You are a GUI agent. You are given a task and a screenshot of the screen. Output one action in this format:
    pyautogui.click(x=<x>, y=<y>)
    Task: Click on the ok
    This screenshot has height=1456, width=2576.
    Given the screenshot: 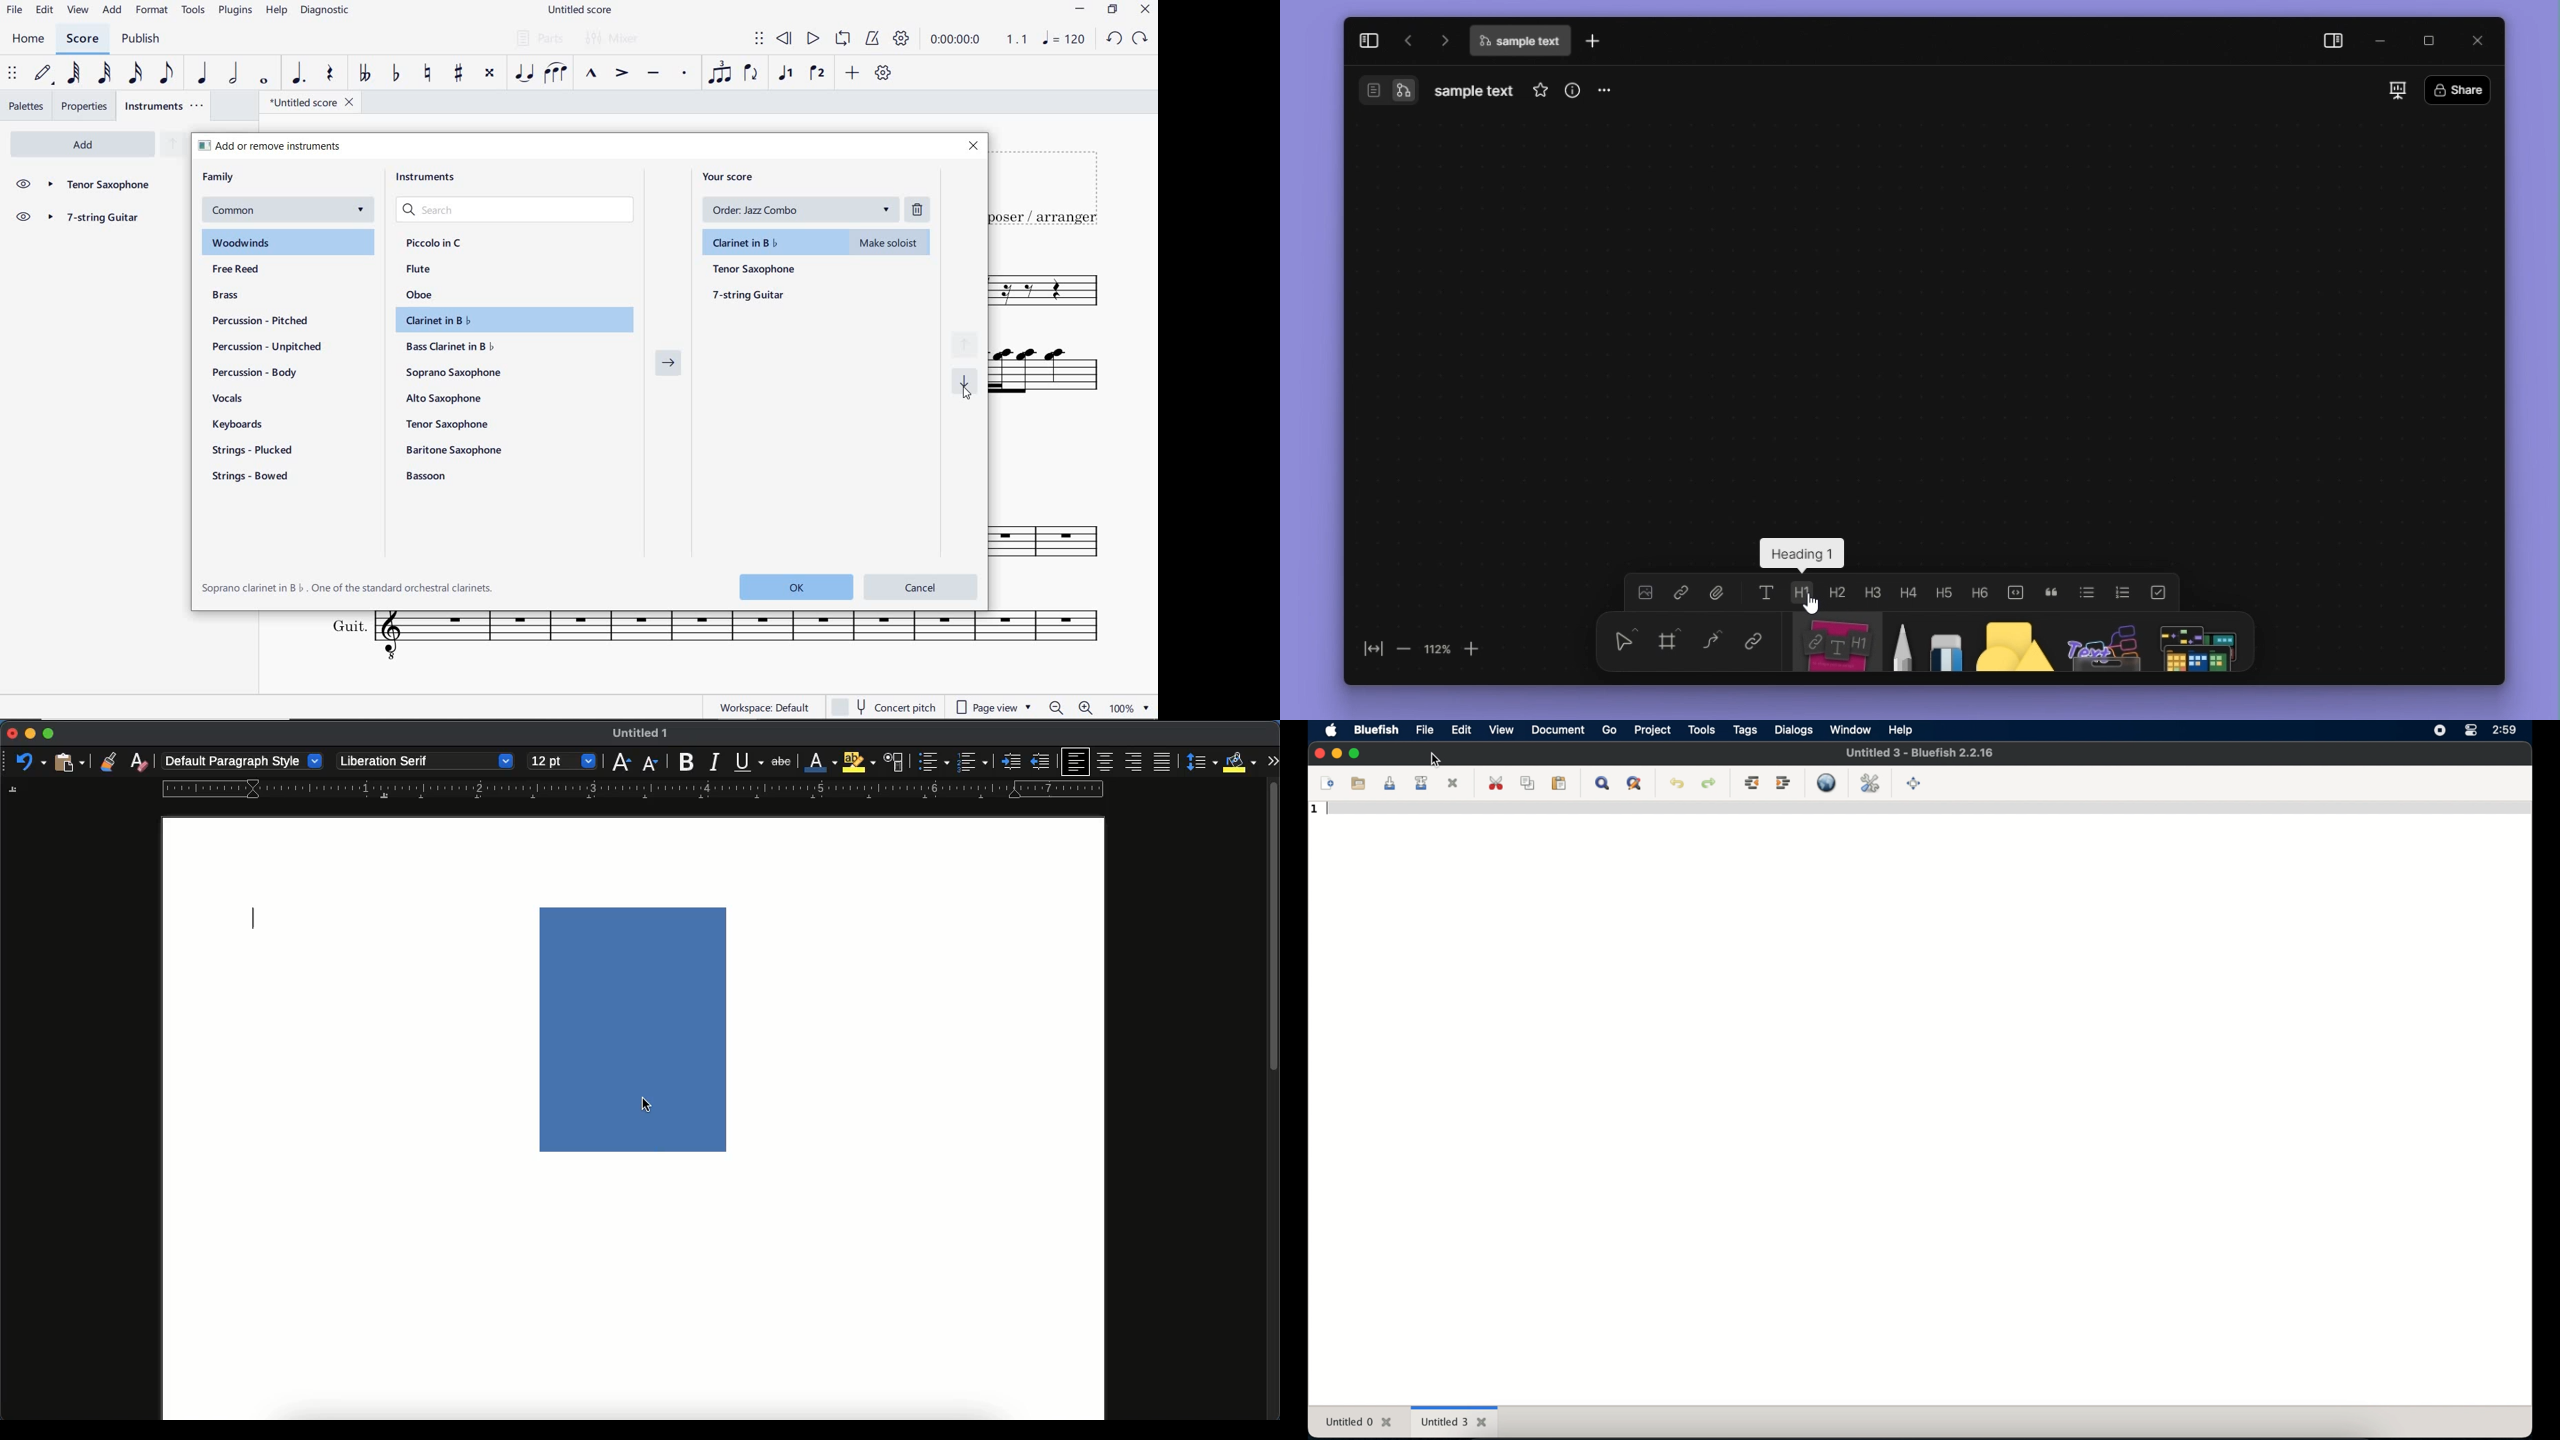 What is the action you would take?
    pyautogui.click(x=792, y=586)
    